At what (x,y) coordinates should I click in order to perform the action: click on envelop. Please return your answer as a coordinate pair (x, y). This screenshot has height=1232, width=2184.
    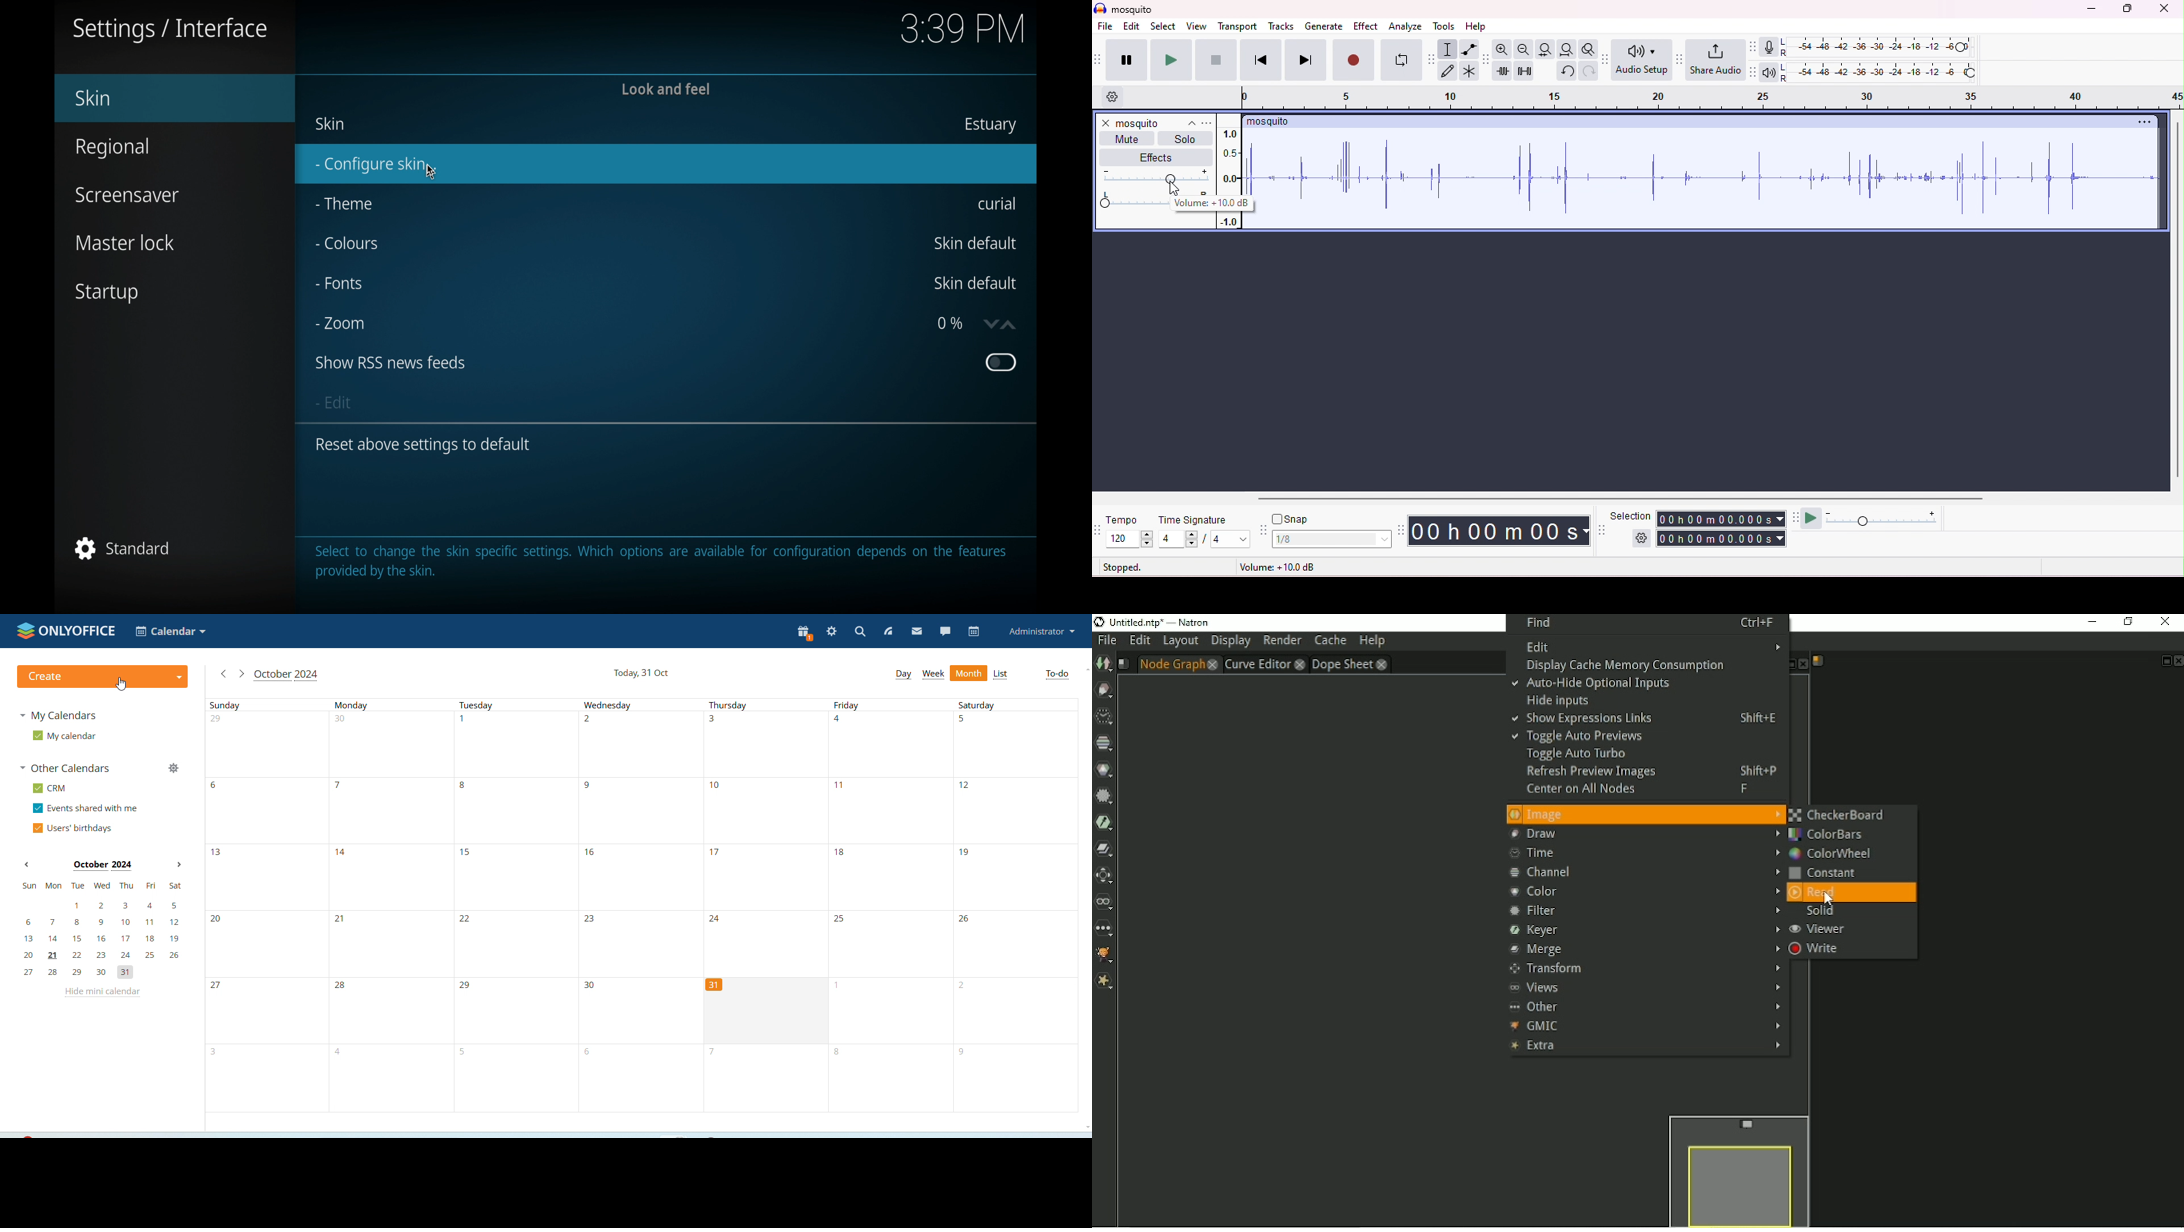
    Looking at the image, I should click on (1469, 50).